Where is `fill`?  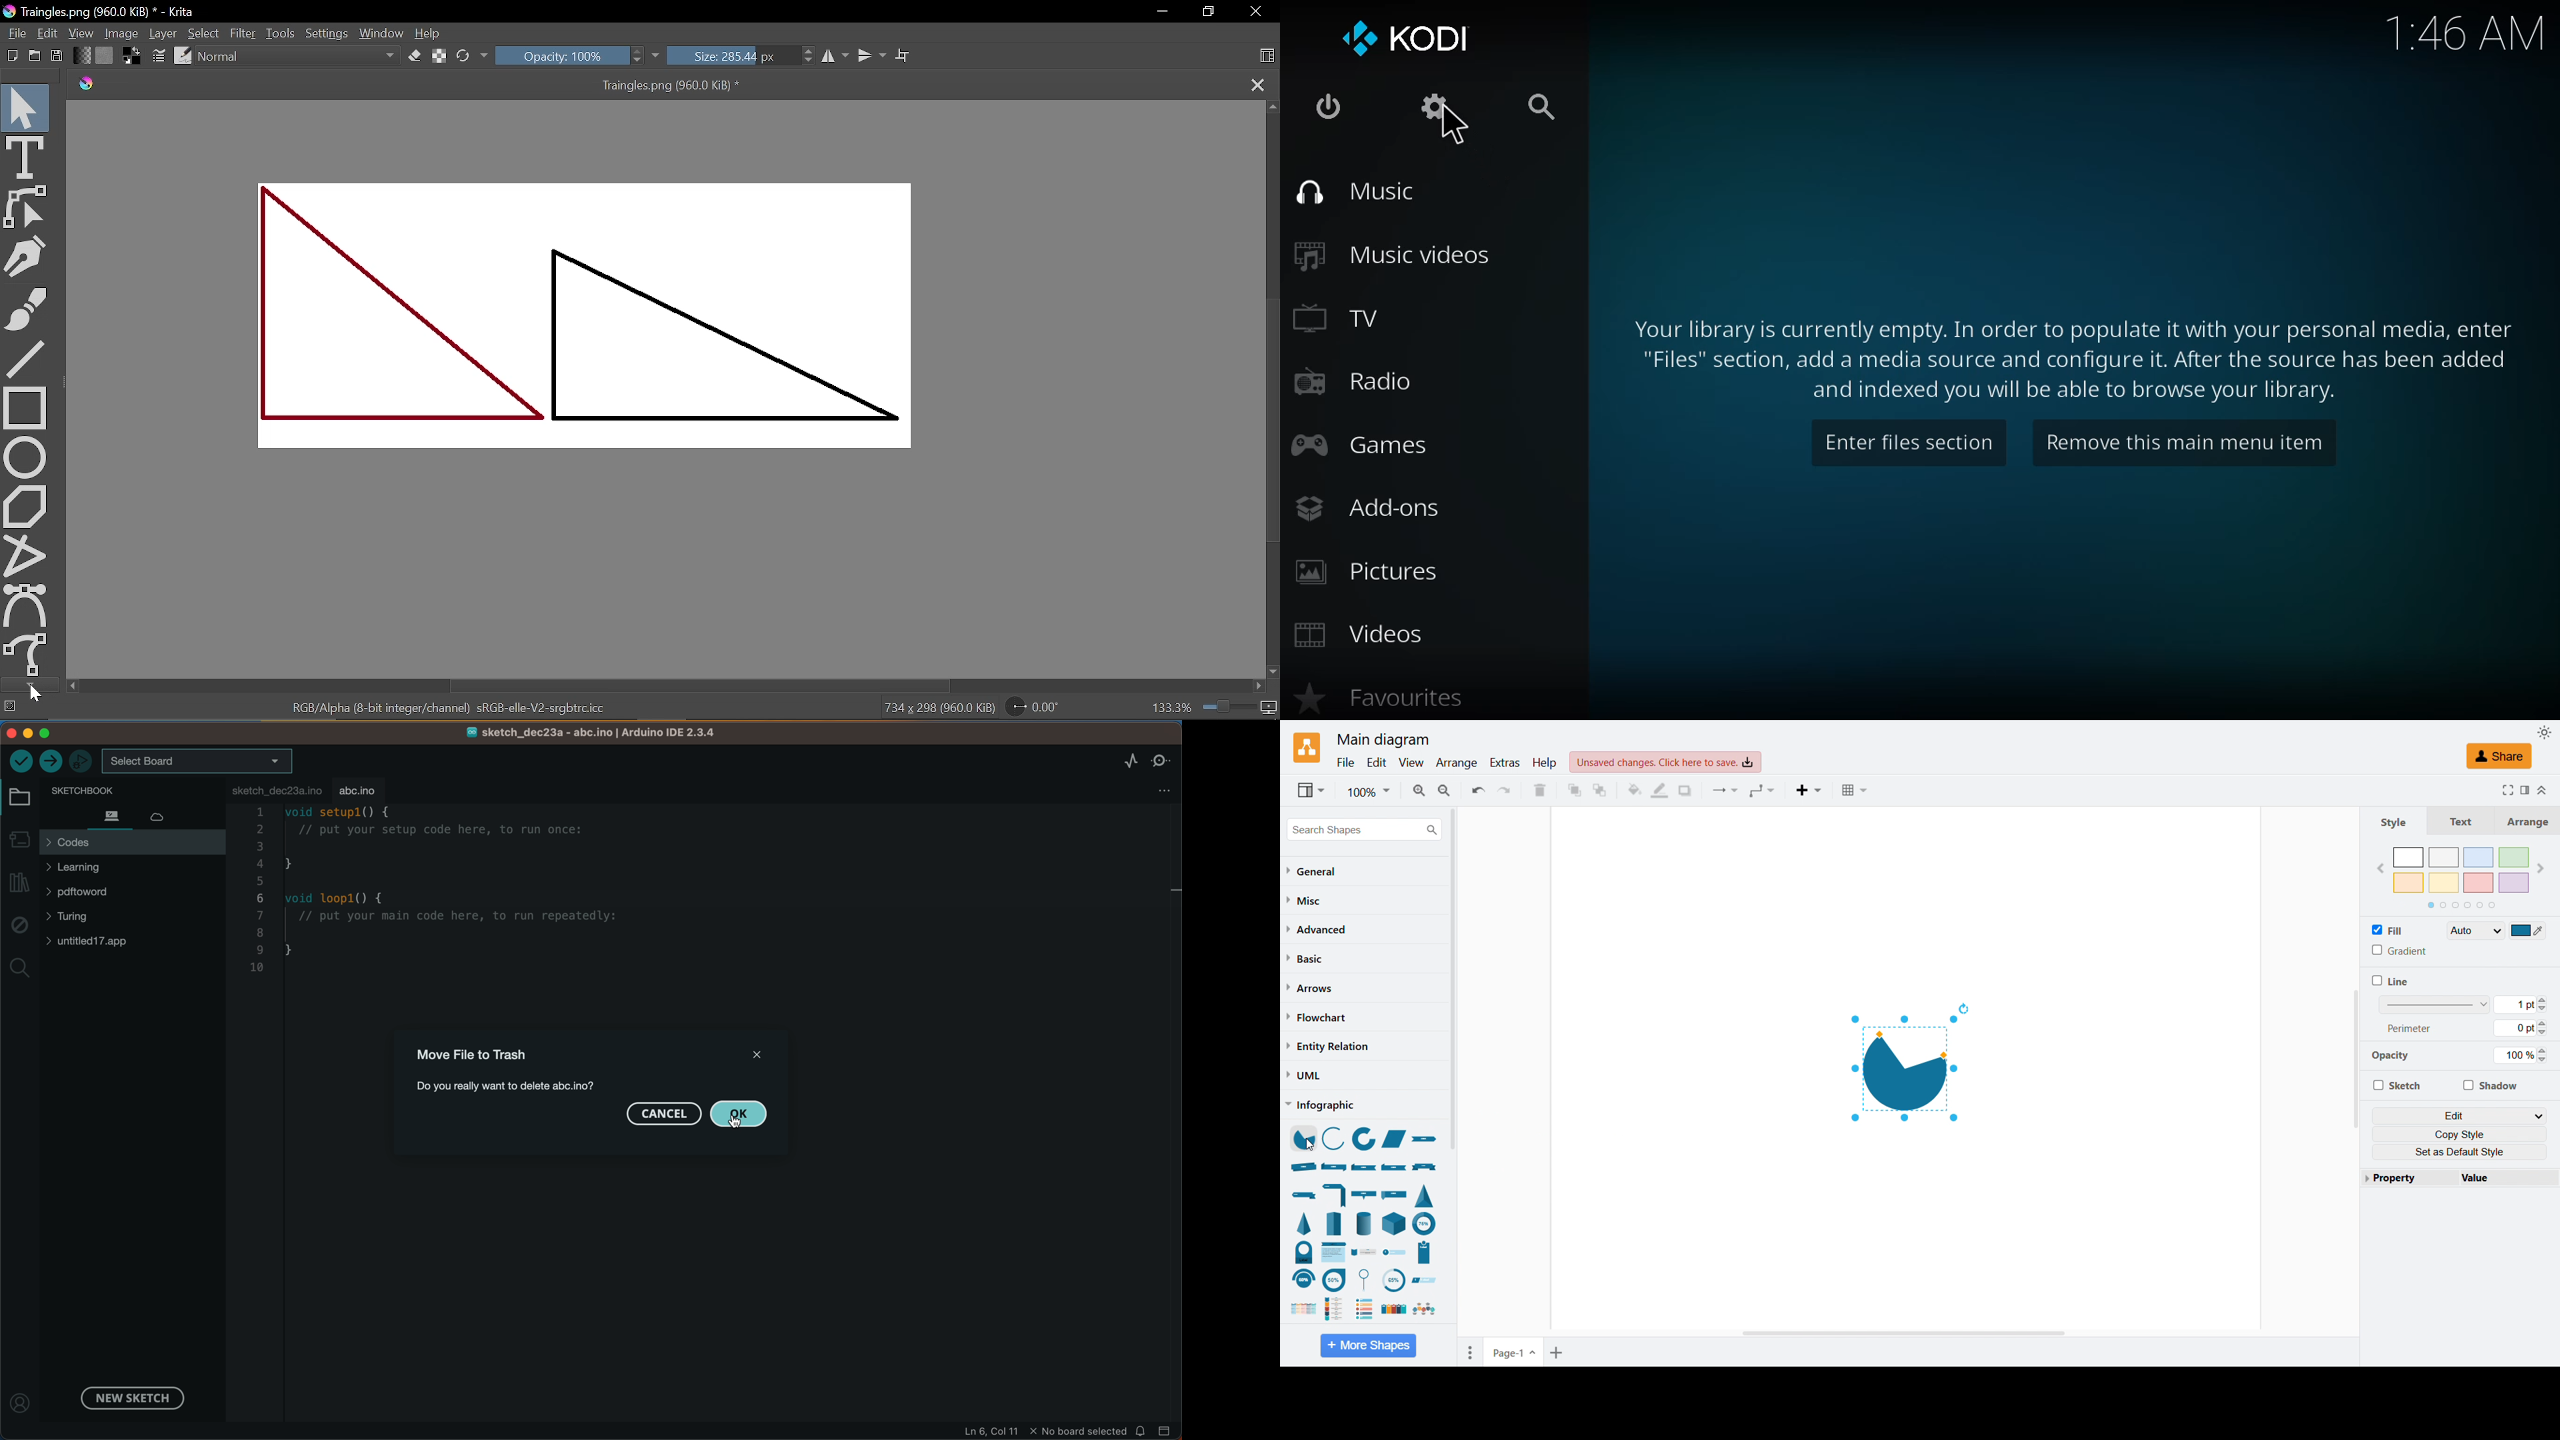
fill is located at coordinates (2389, 928).